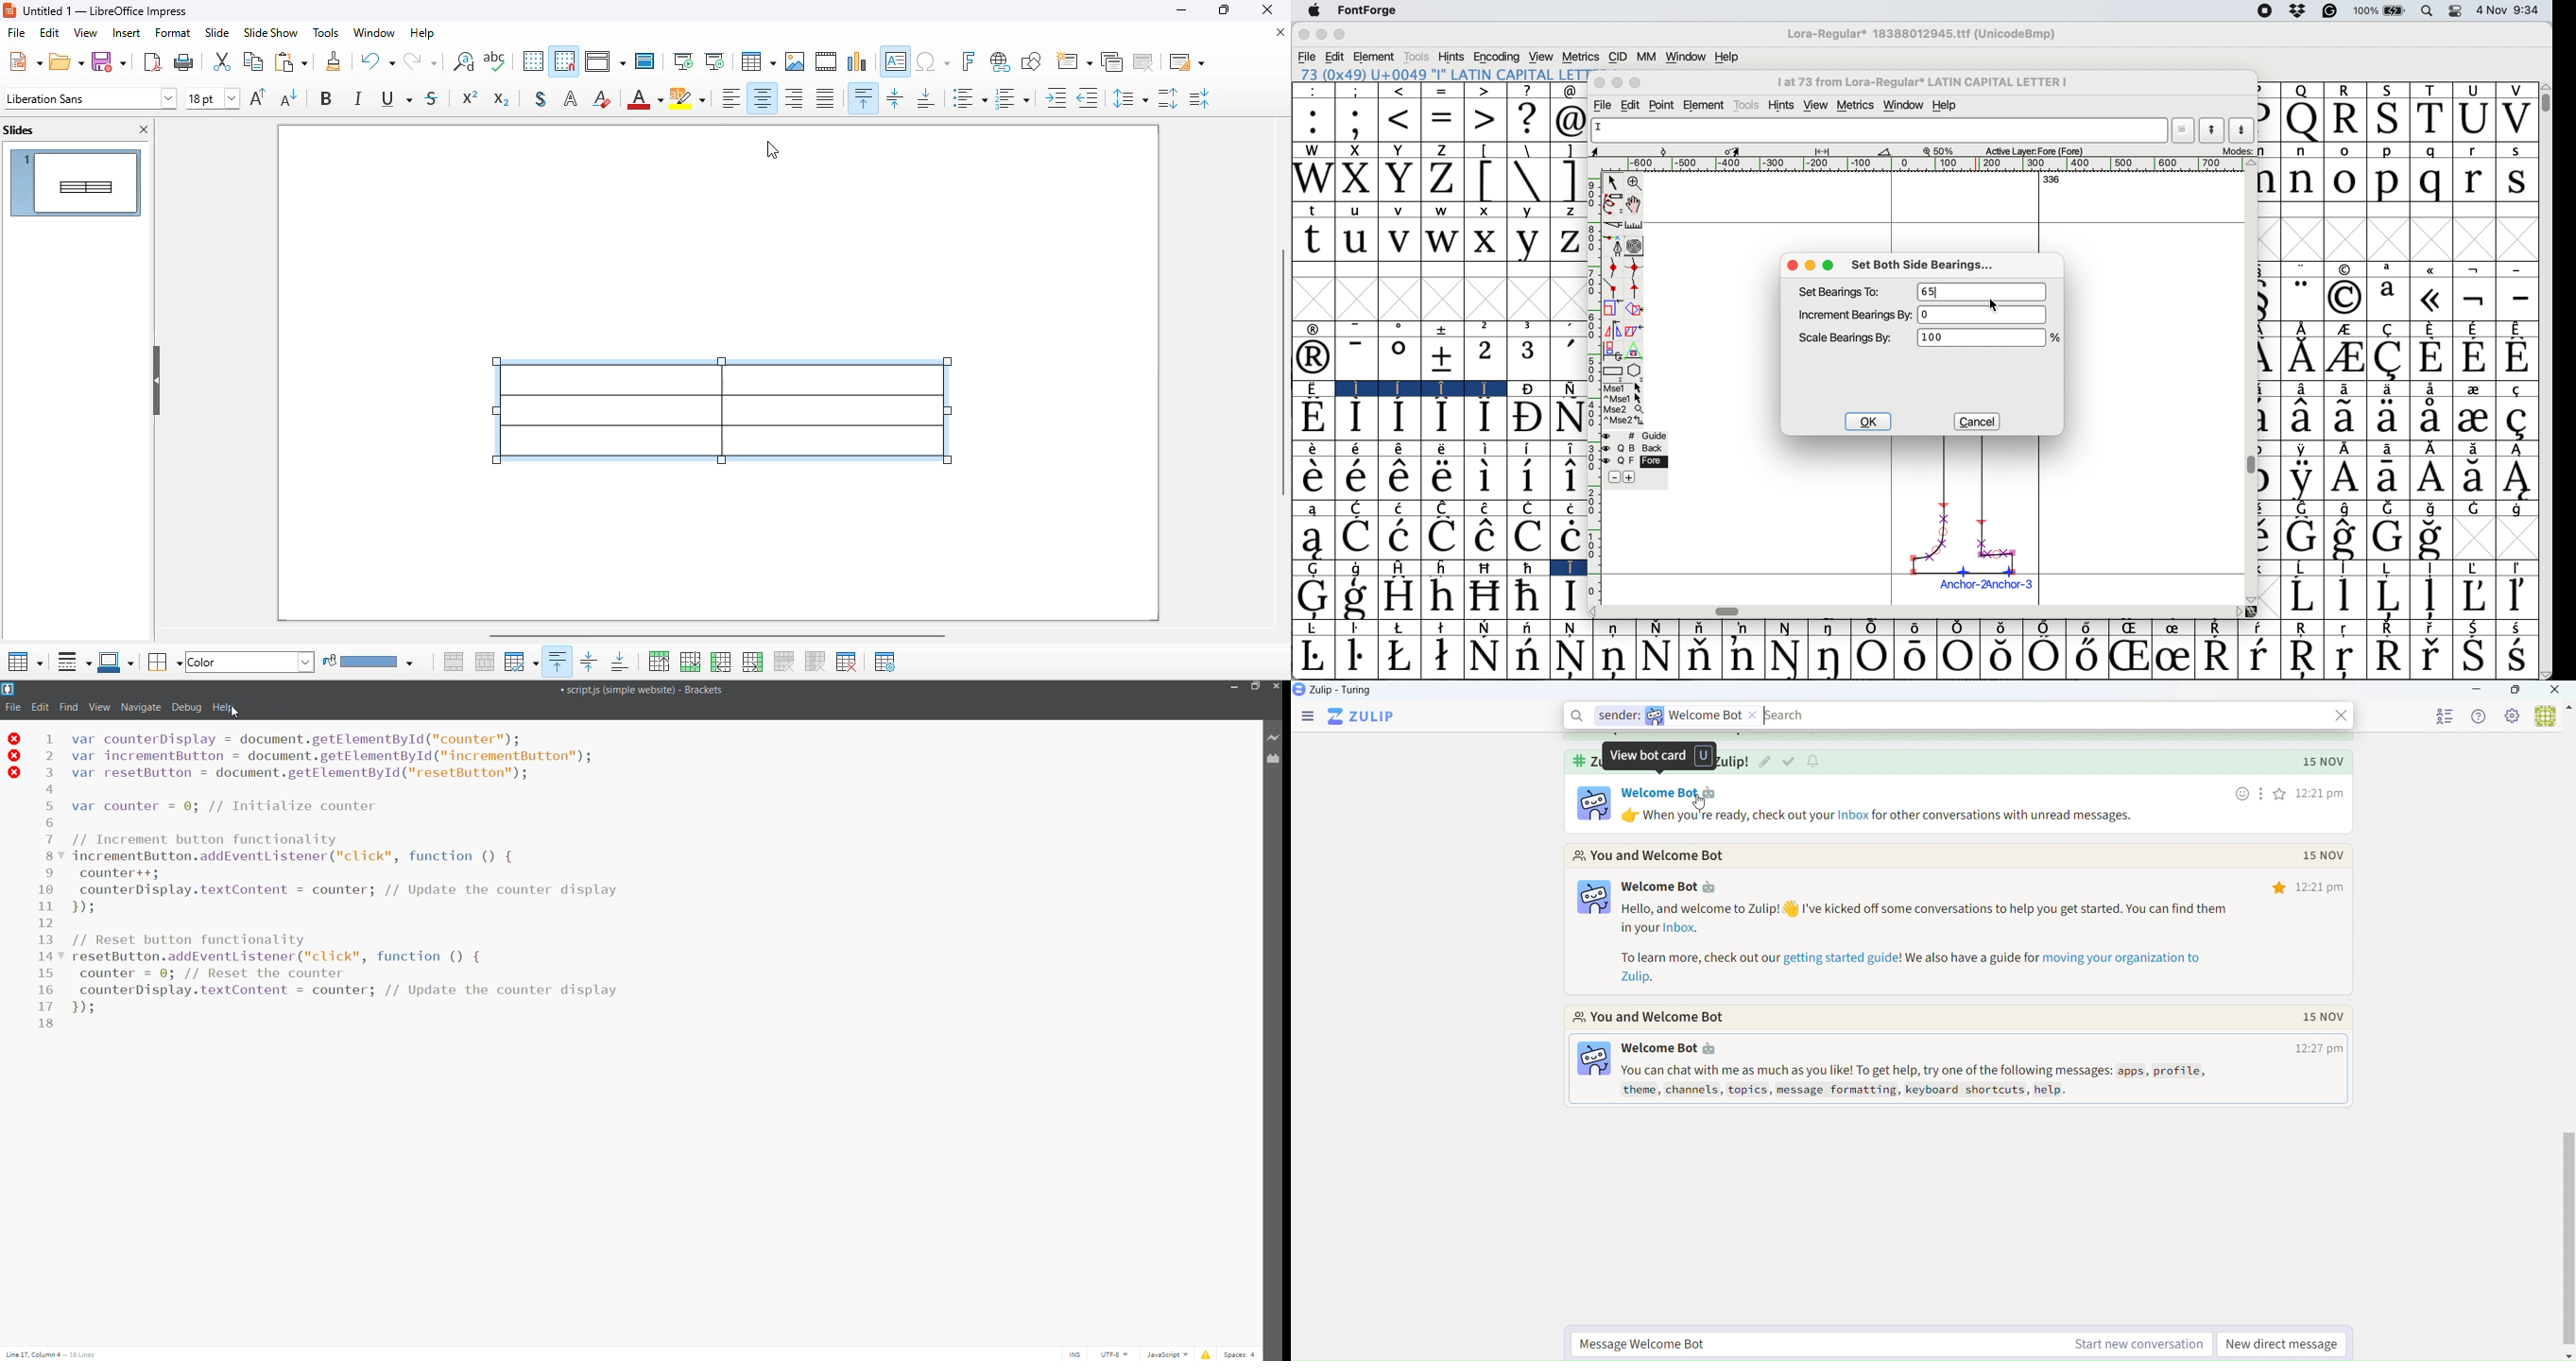 Image resolution: width=2576 pixels, height=1372 pixels. I want to click on Symbol, so click(1569, 597).